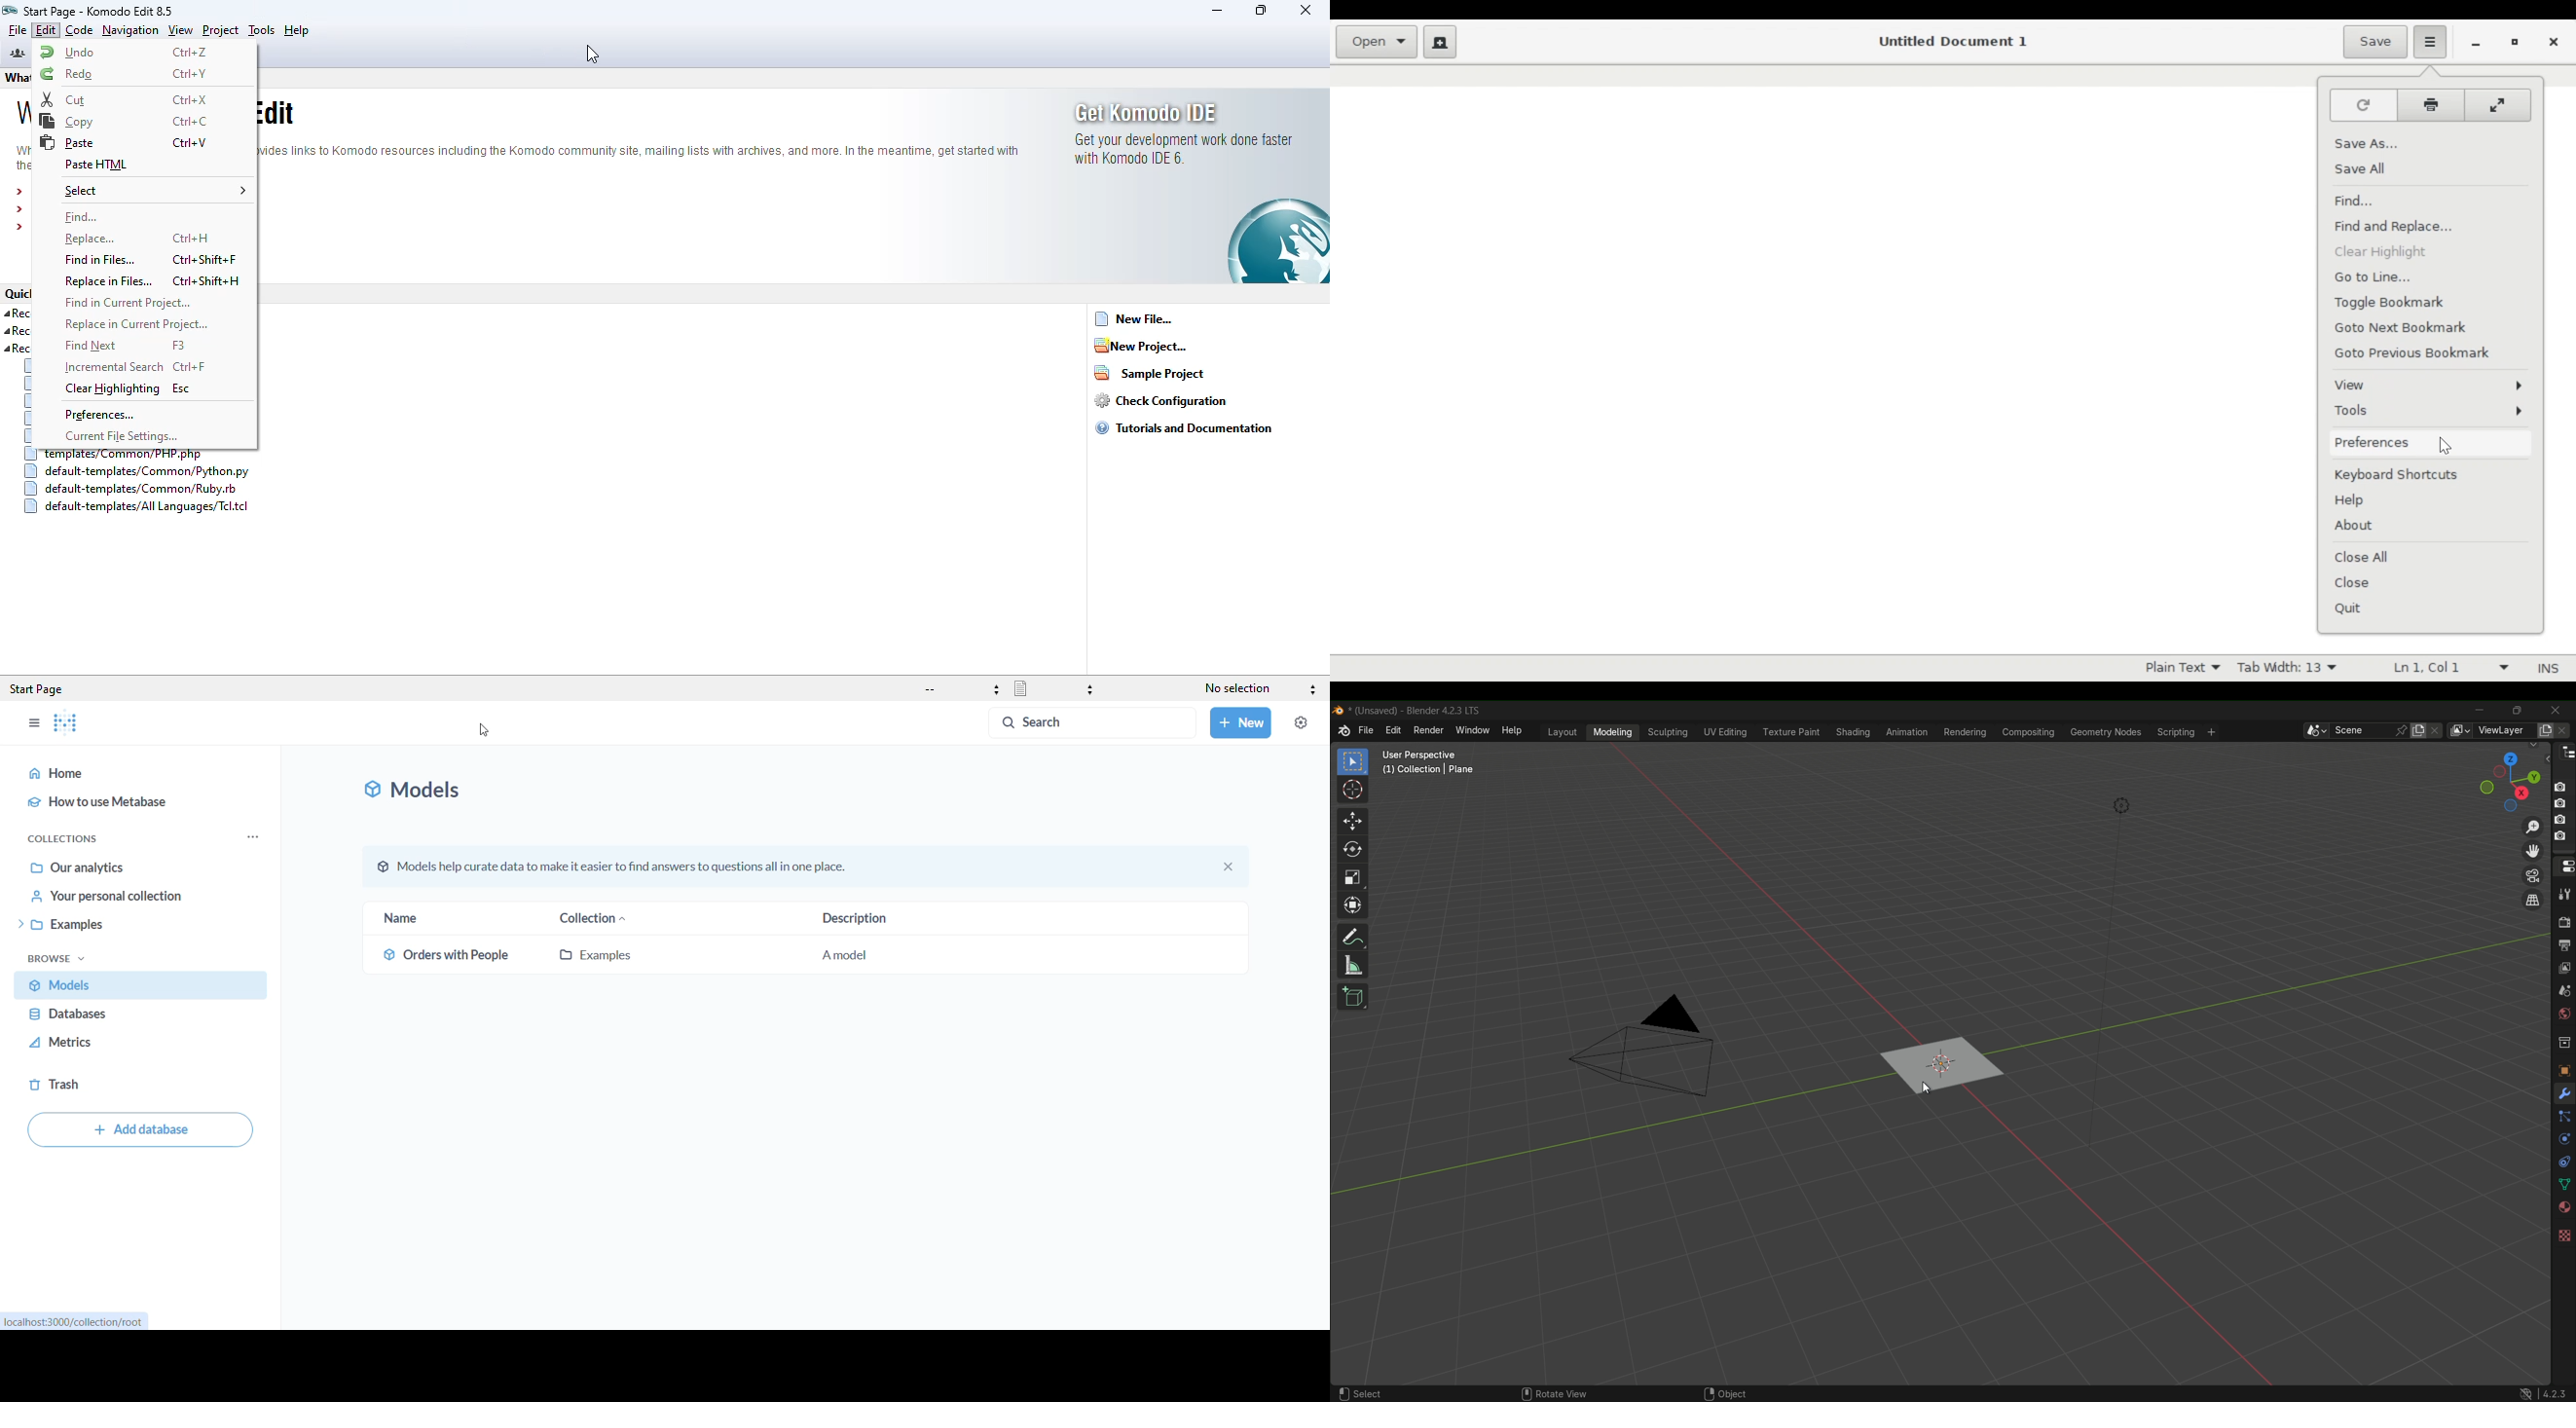  What do you see at coordinates (2353, 501) in the screenshot?
I see `Help` at bounding box center [2353, 501].